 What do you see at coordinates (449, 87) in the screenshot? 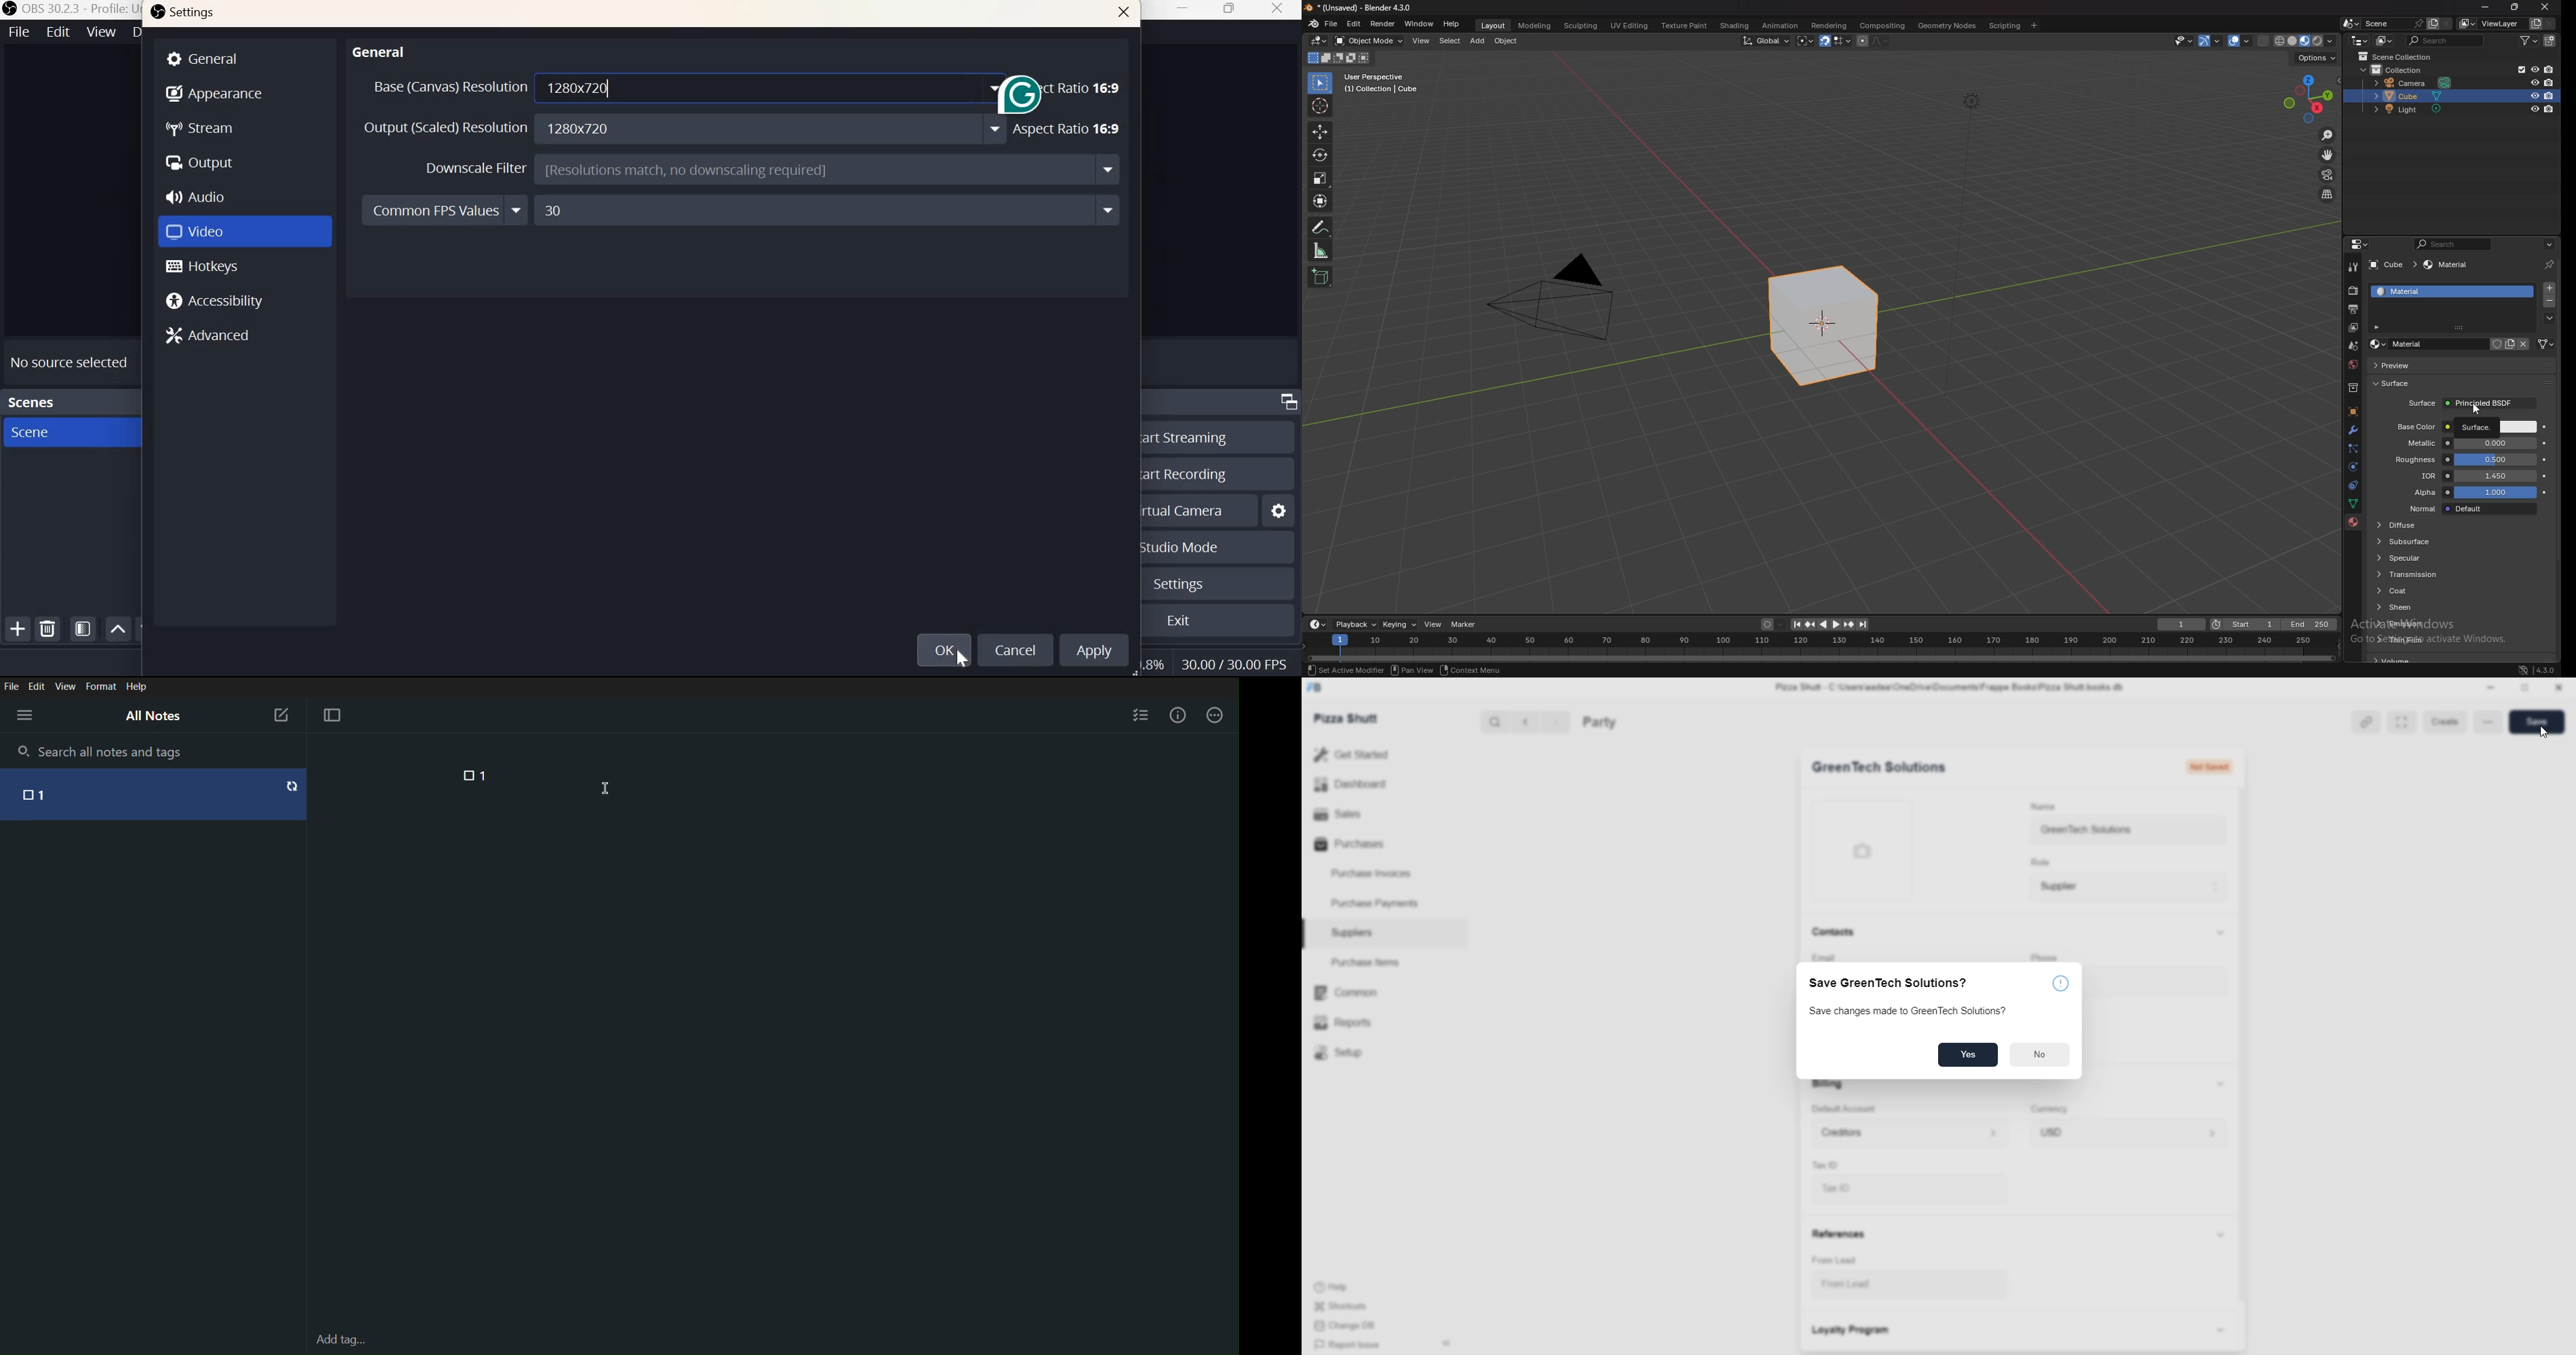
I see `Base (canvas) Resolution` at bounding box center [449, 87].